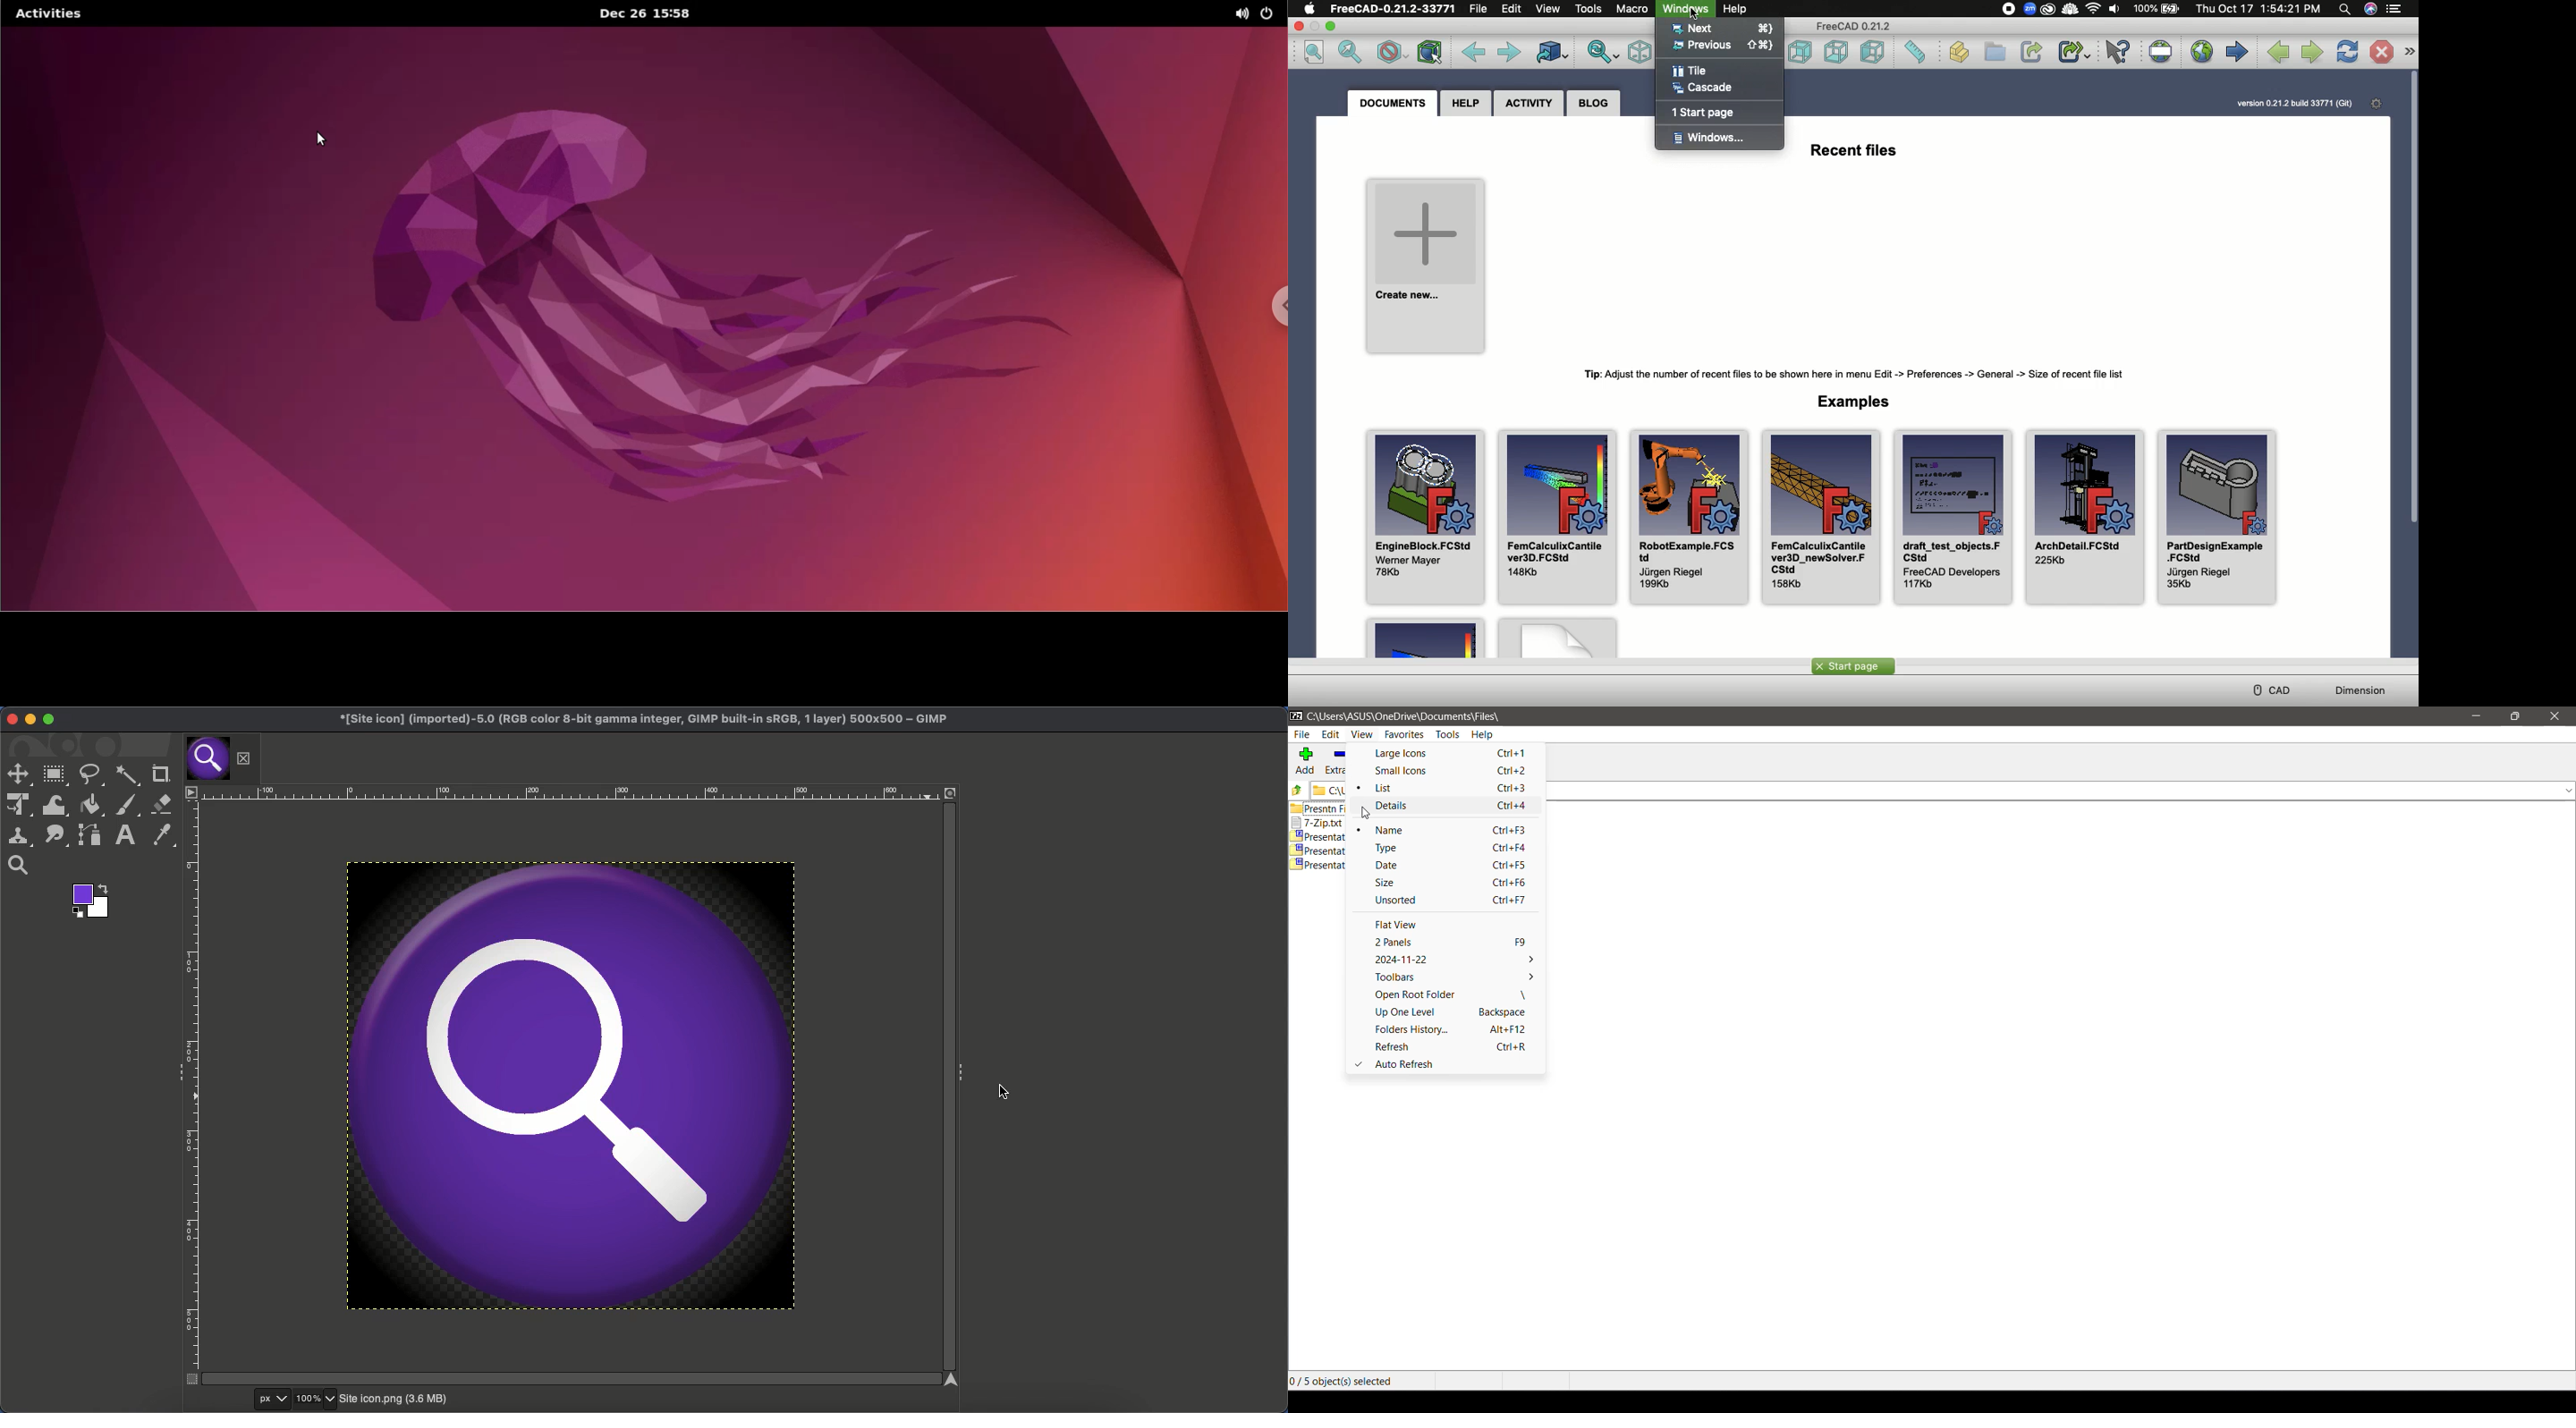 Image resolution: width=2576 pixels, height=1428 pixels. I want to click on Activities, so click(47, 14).